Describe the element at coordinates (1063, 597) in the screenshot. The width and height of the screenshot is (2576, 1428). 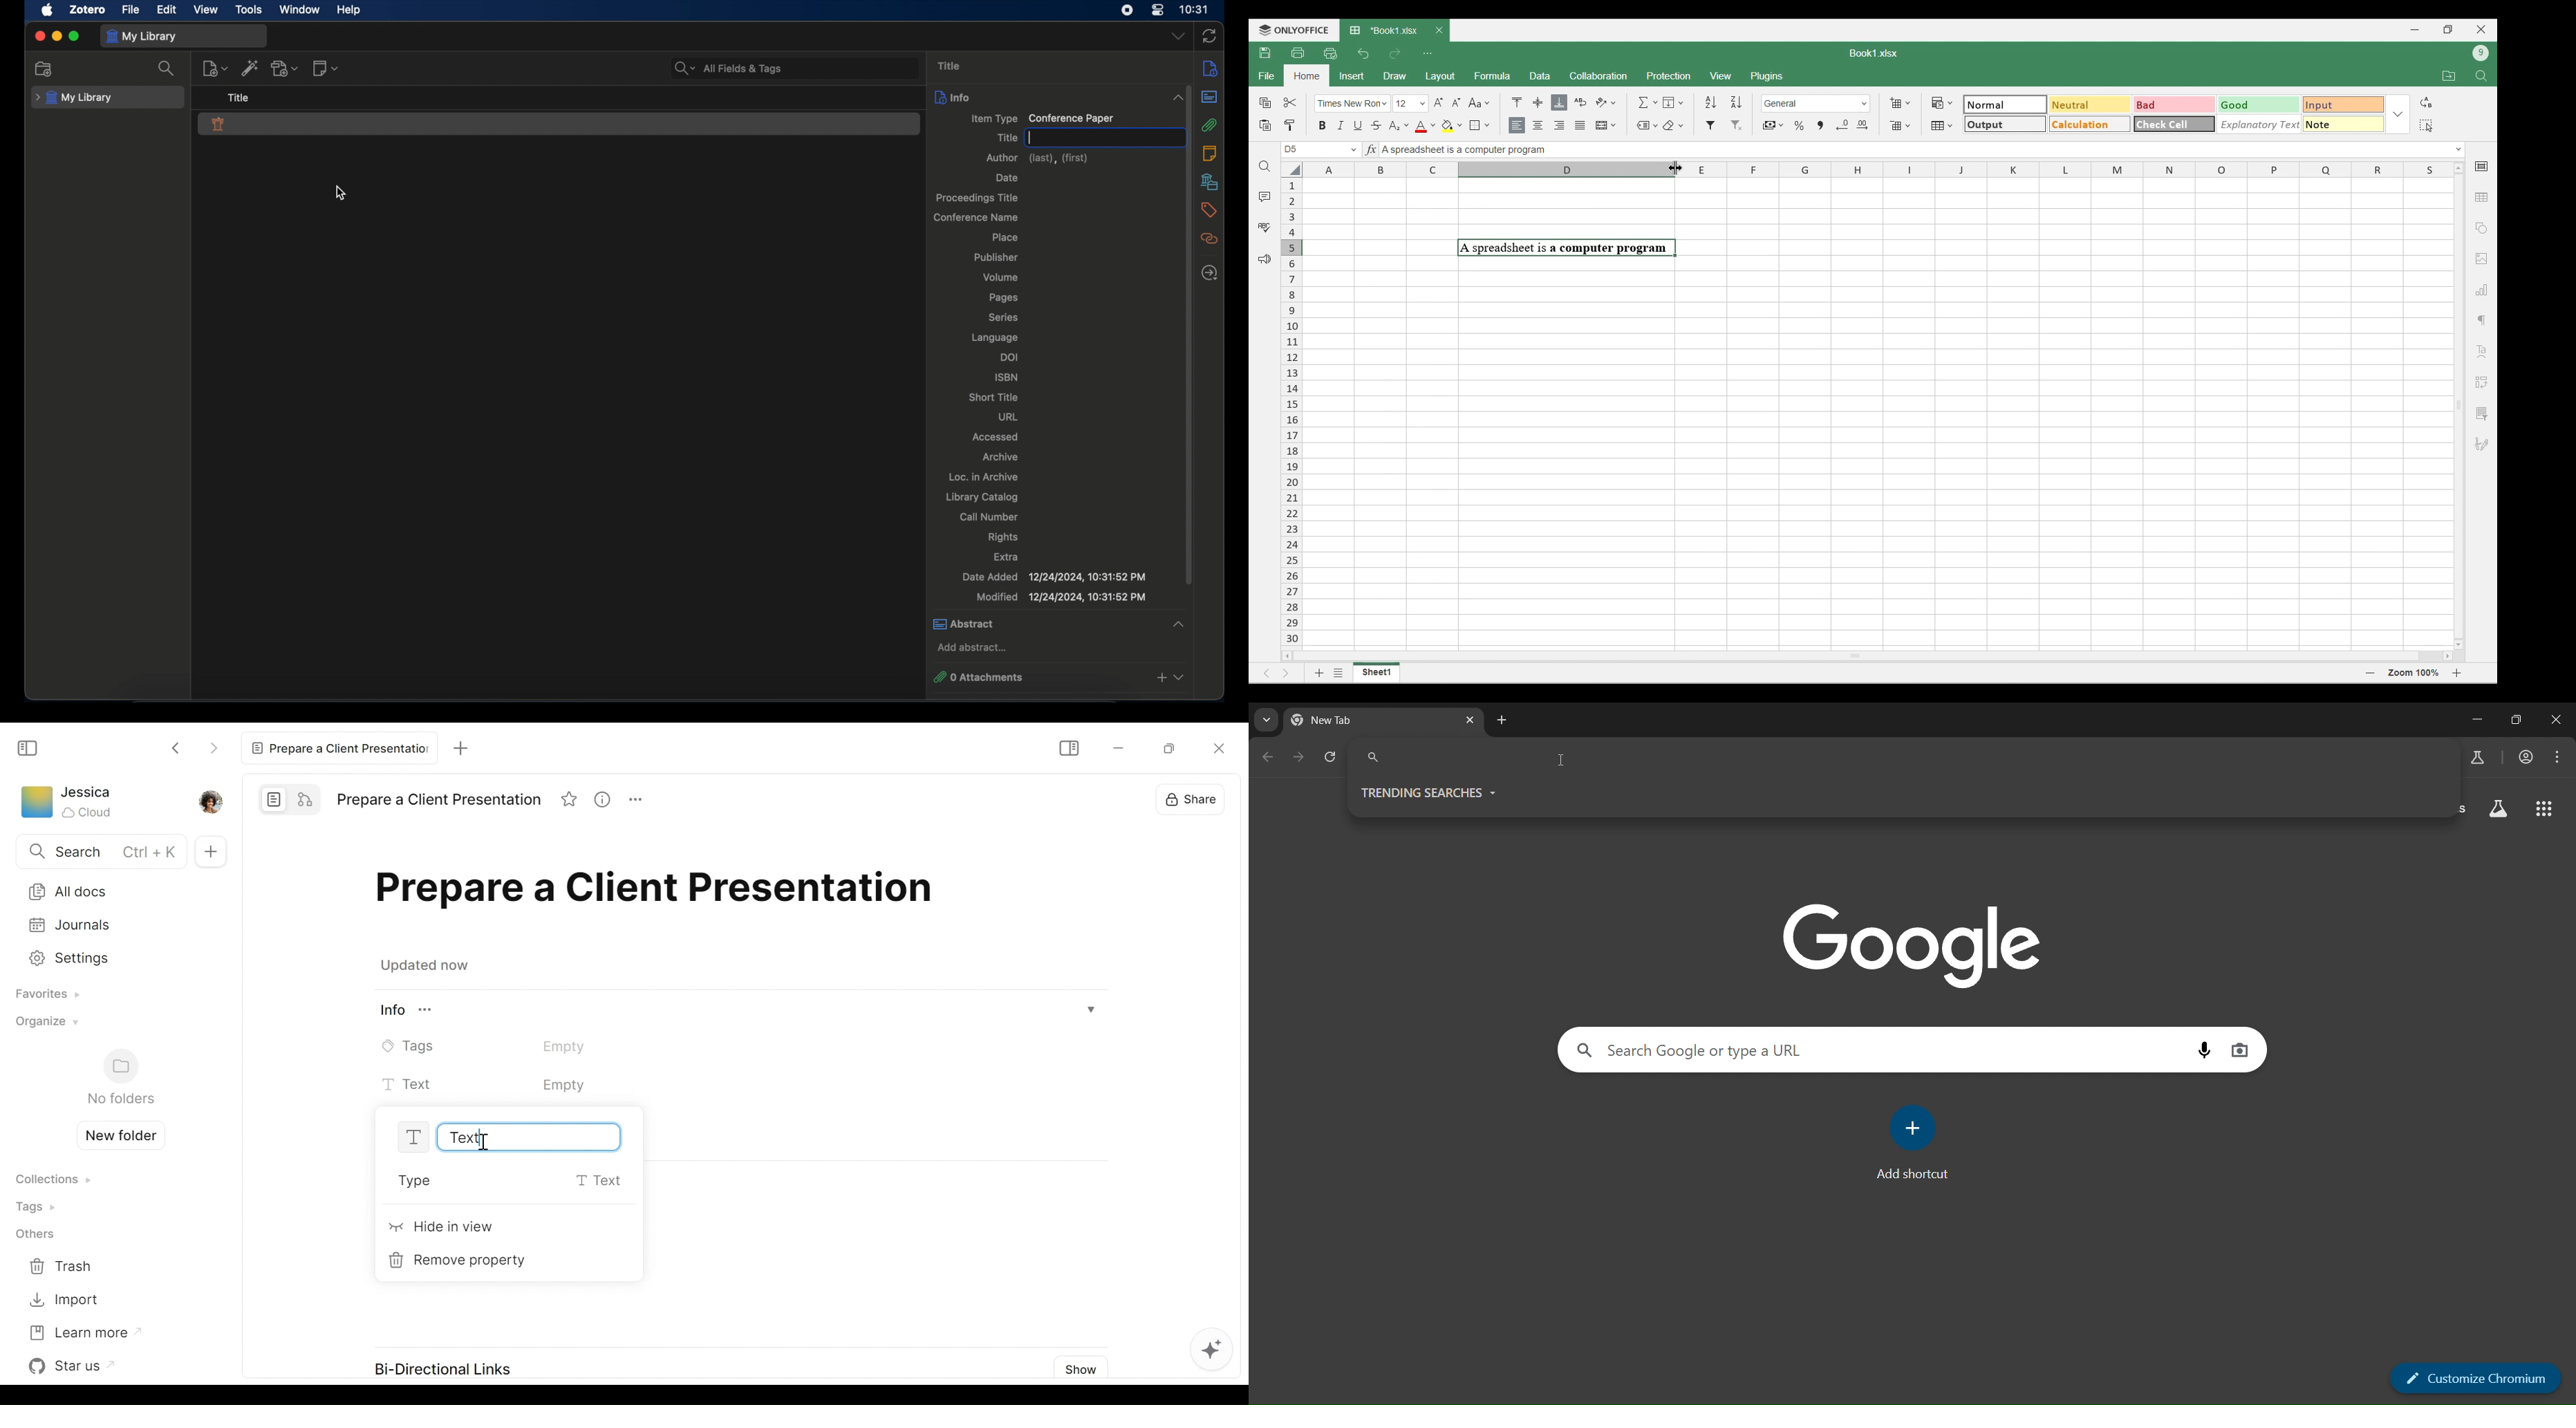
I see `modified` at that location.